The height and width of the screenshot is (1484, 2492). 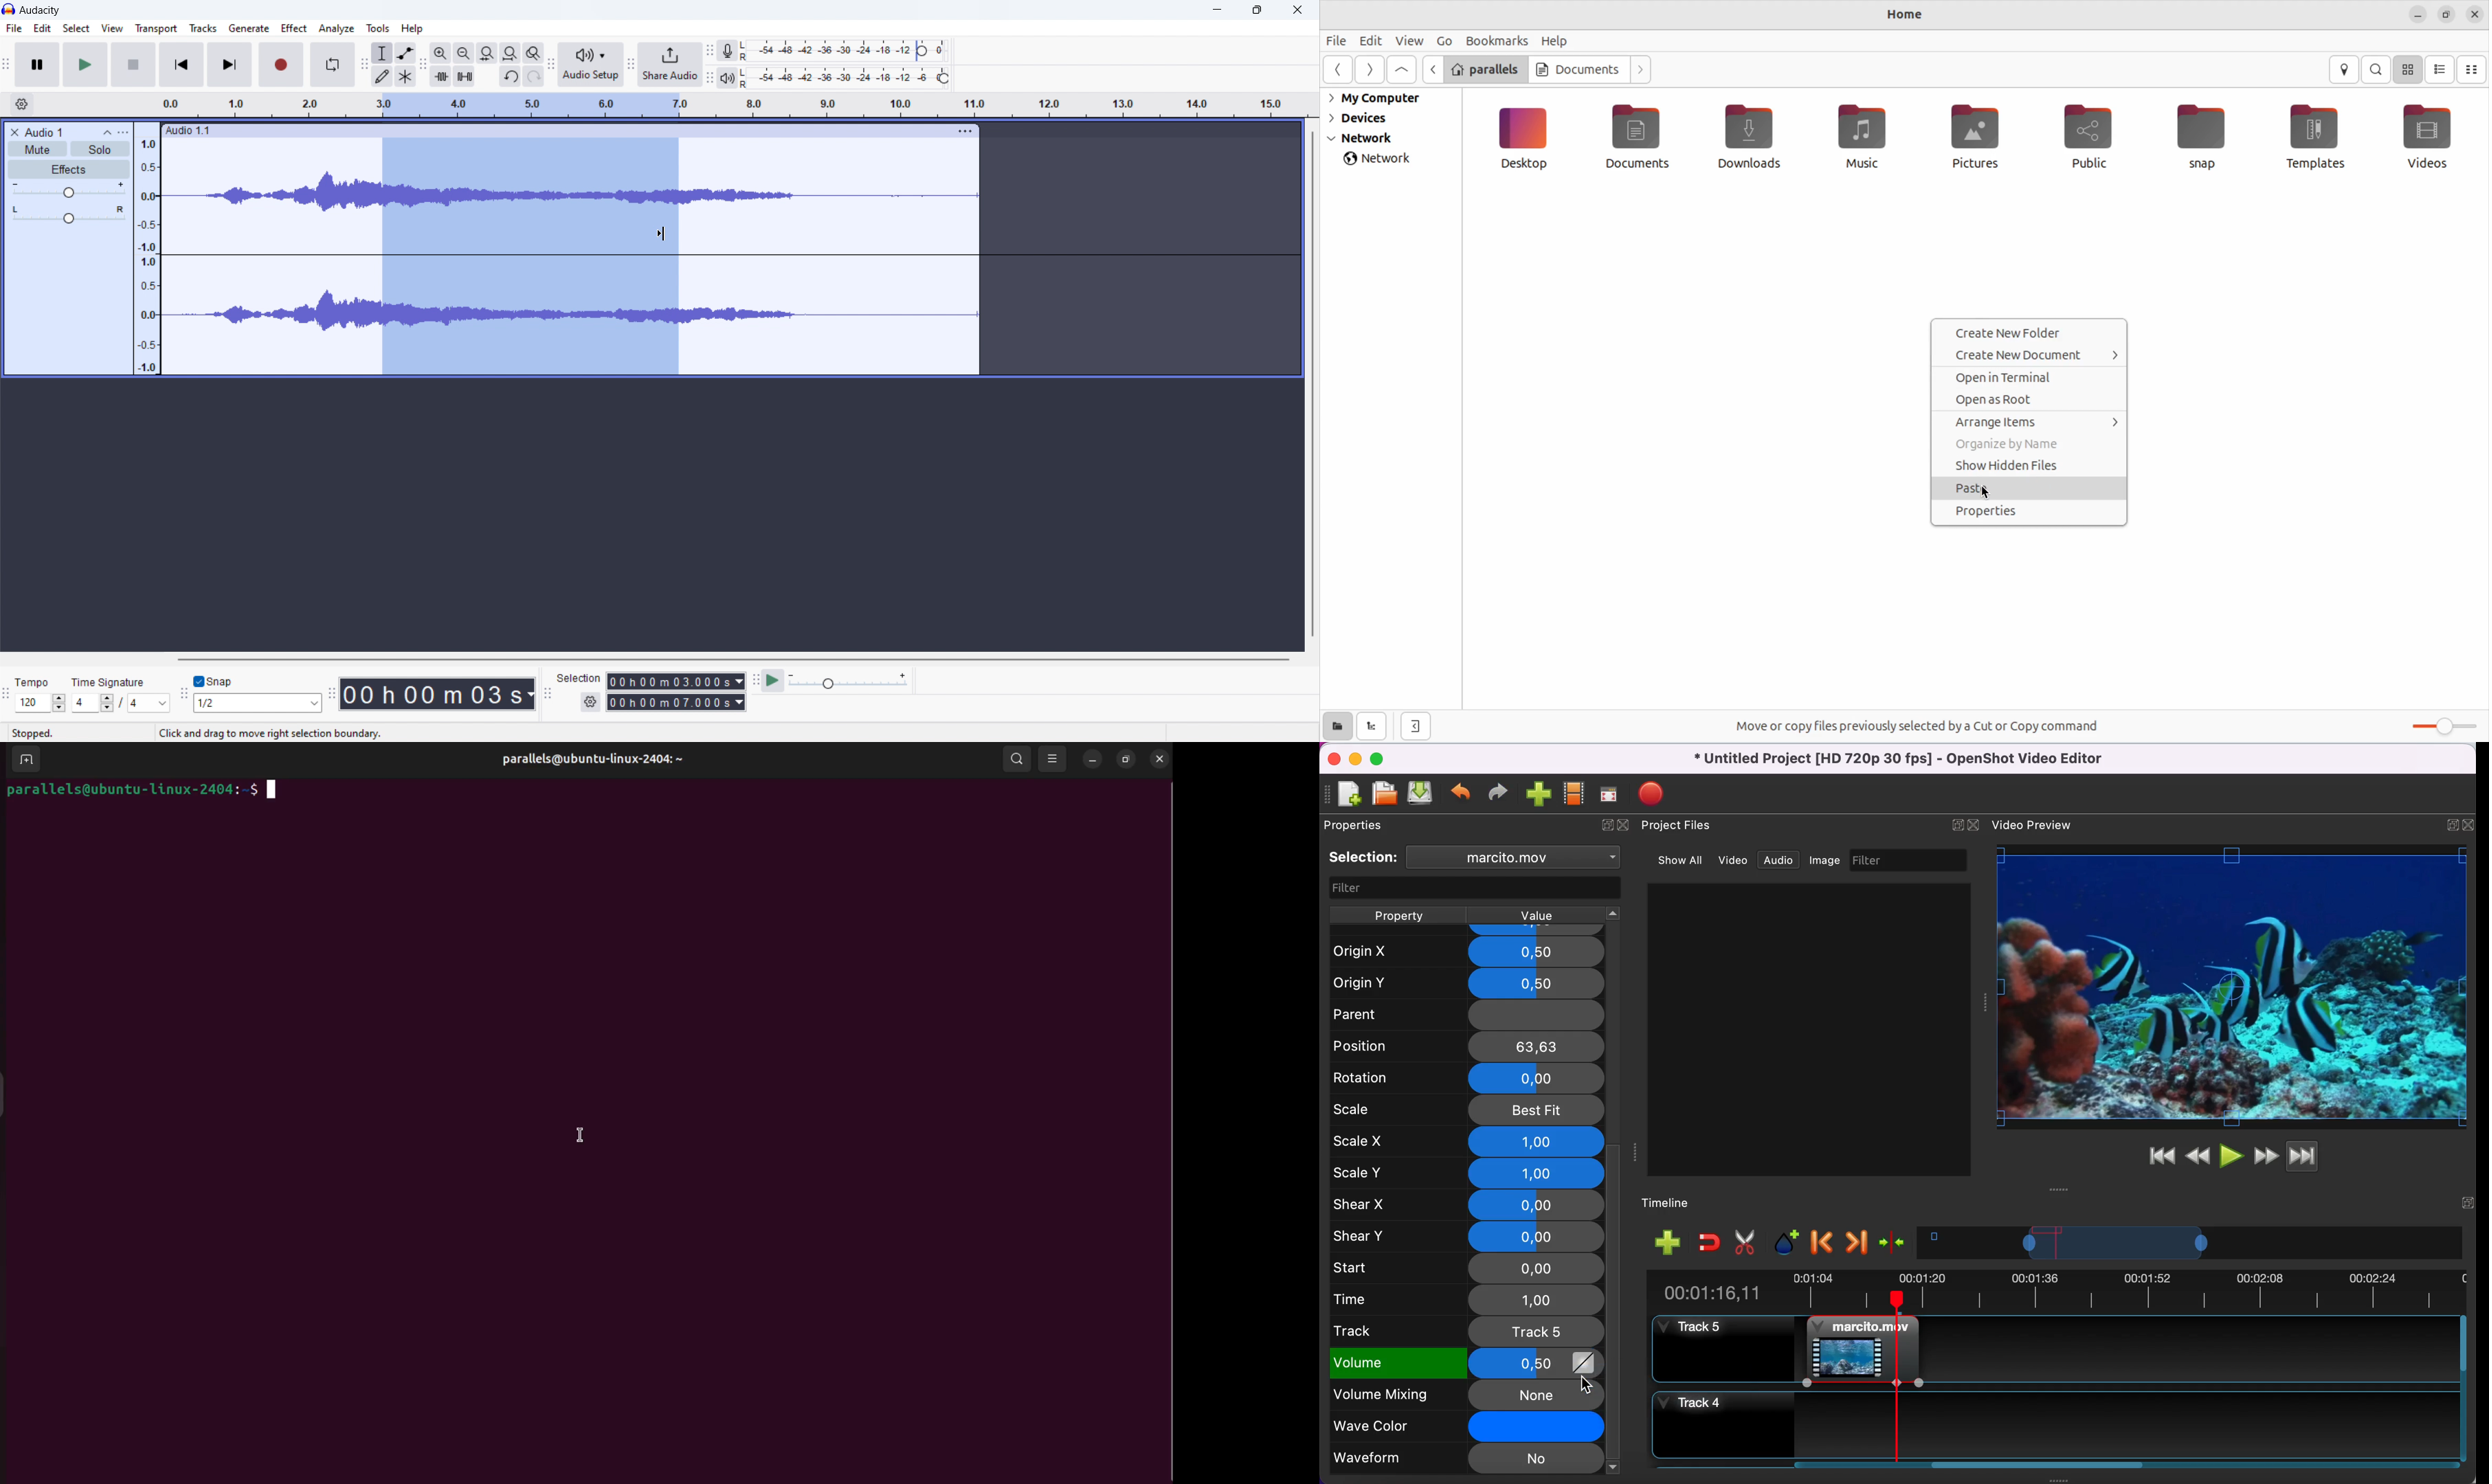 I want to click on 00 h 00 m 07.000 s, so click(x=676, y=703).